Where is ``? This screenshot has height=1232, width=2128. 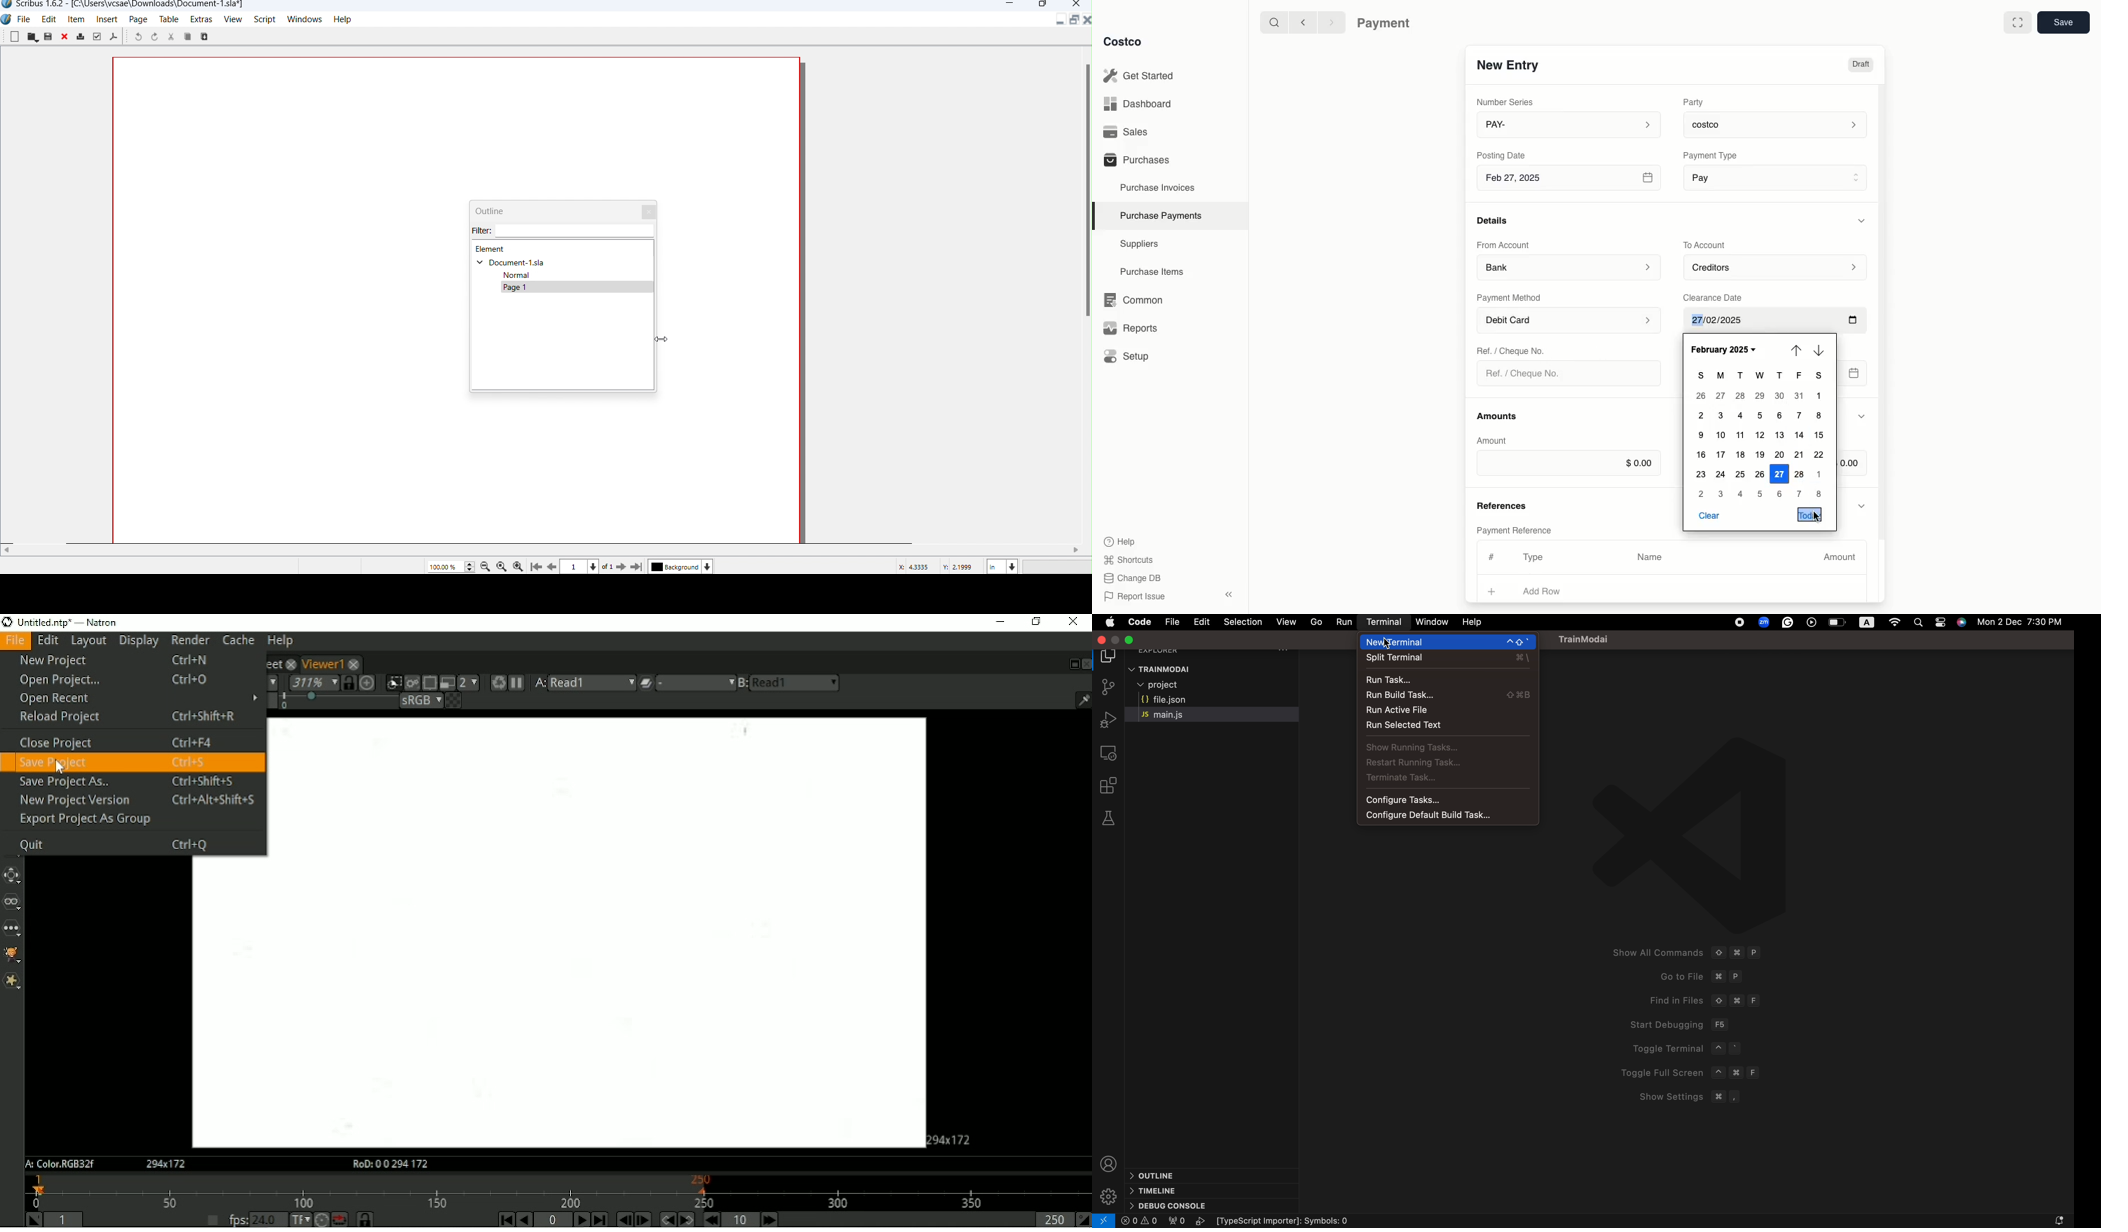  is located at coordinates (168, 20).